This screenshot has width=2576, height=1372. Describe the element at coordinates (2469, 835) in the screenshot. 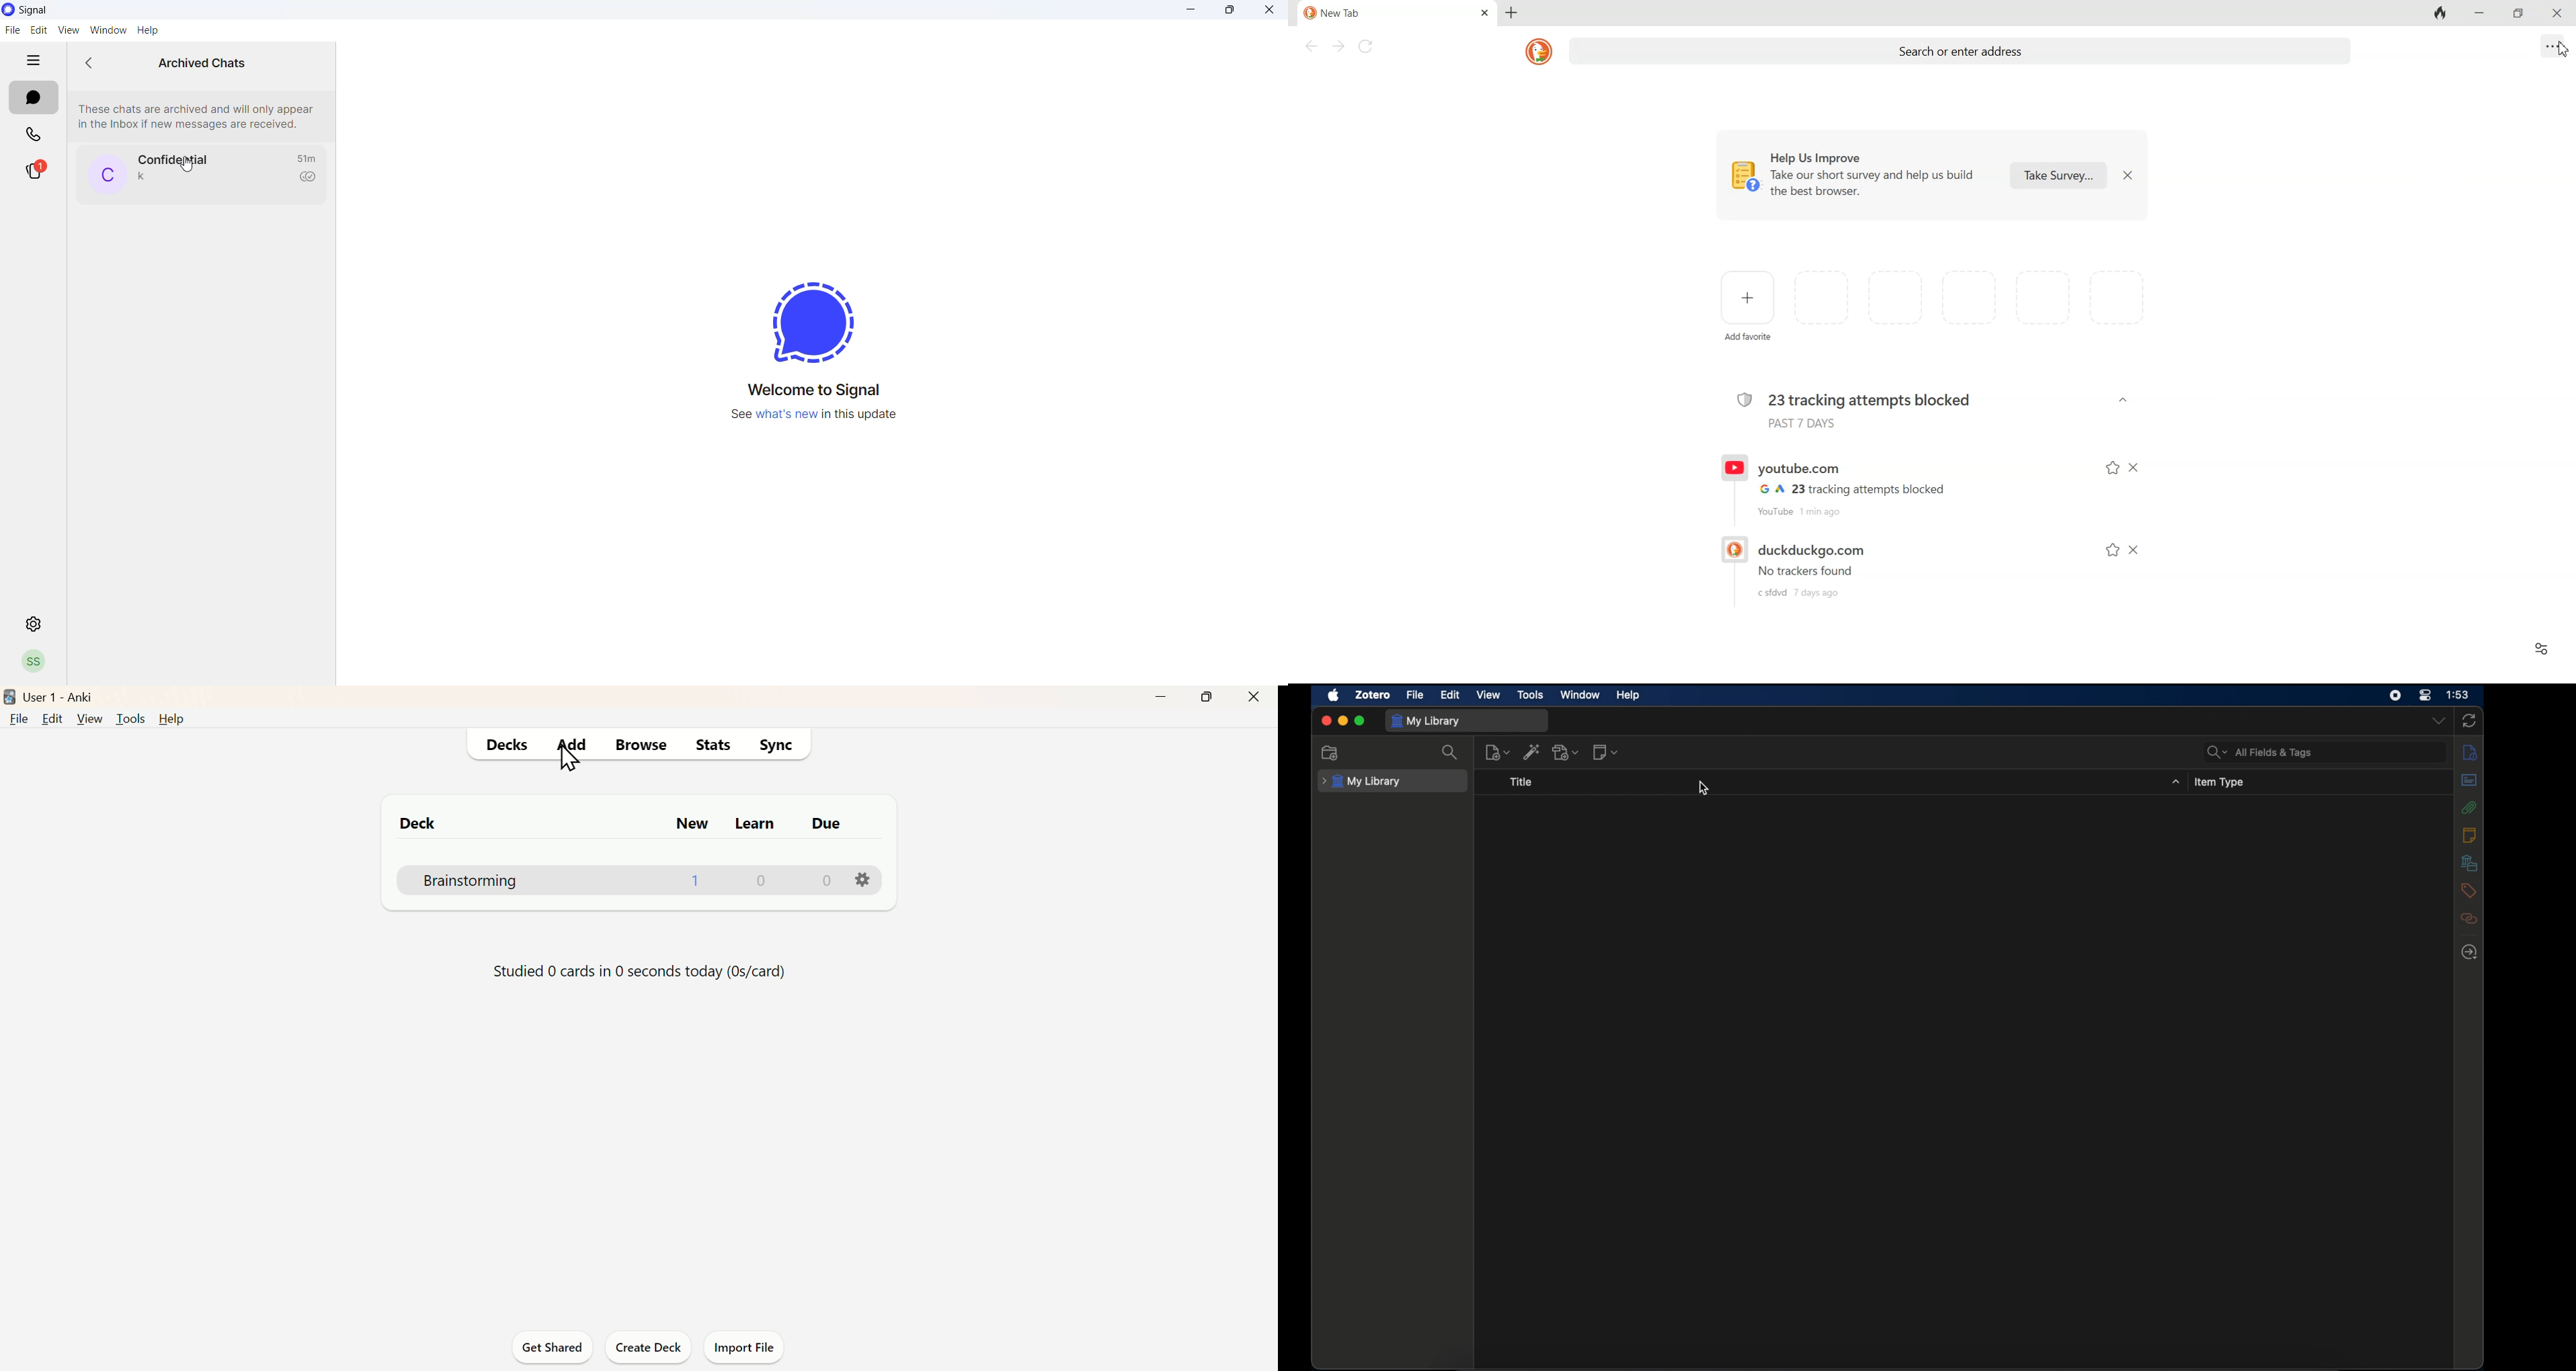

I see `notes` at that location.